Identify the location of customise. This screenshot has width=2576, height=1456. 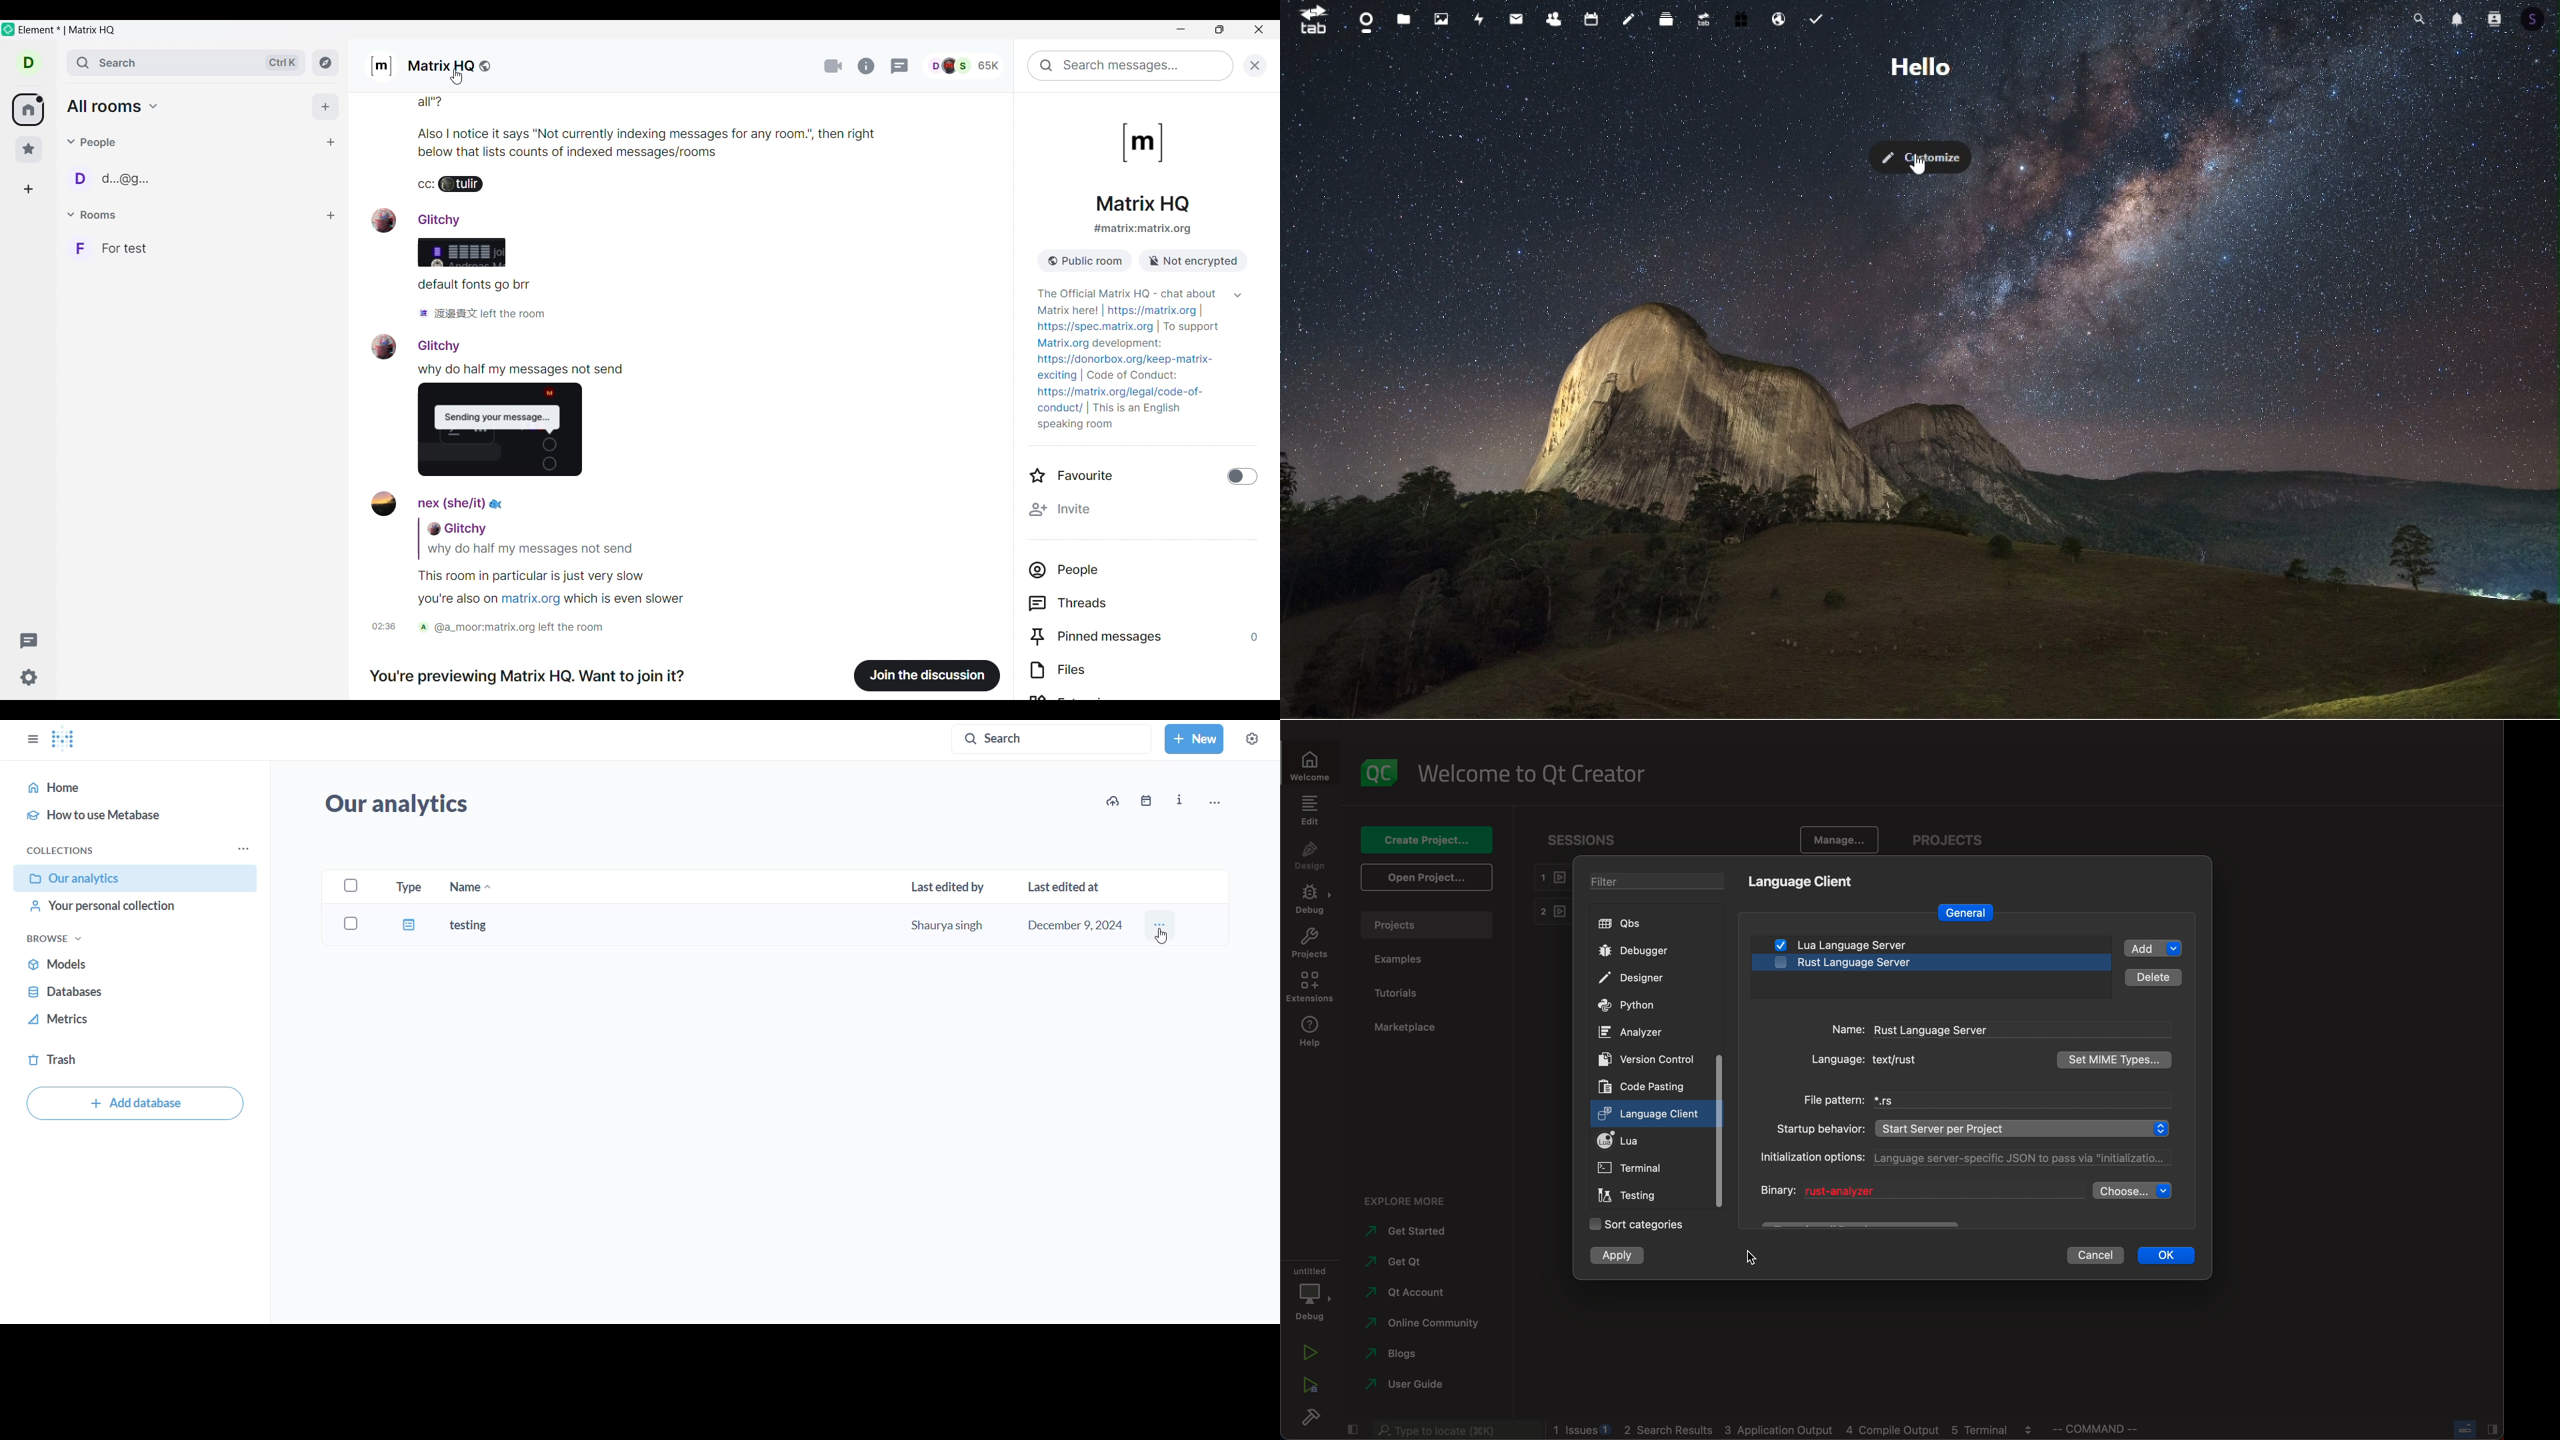
(1918, 159).